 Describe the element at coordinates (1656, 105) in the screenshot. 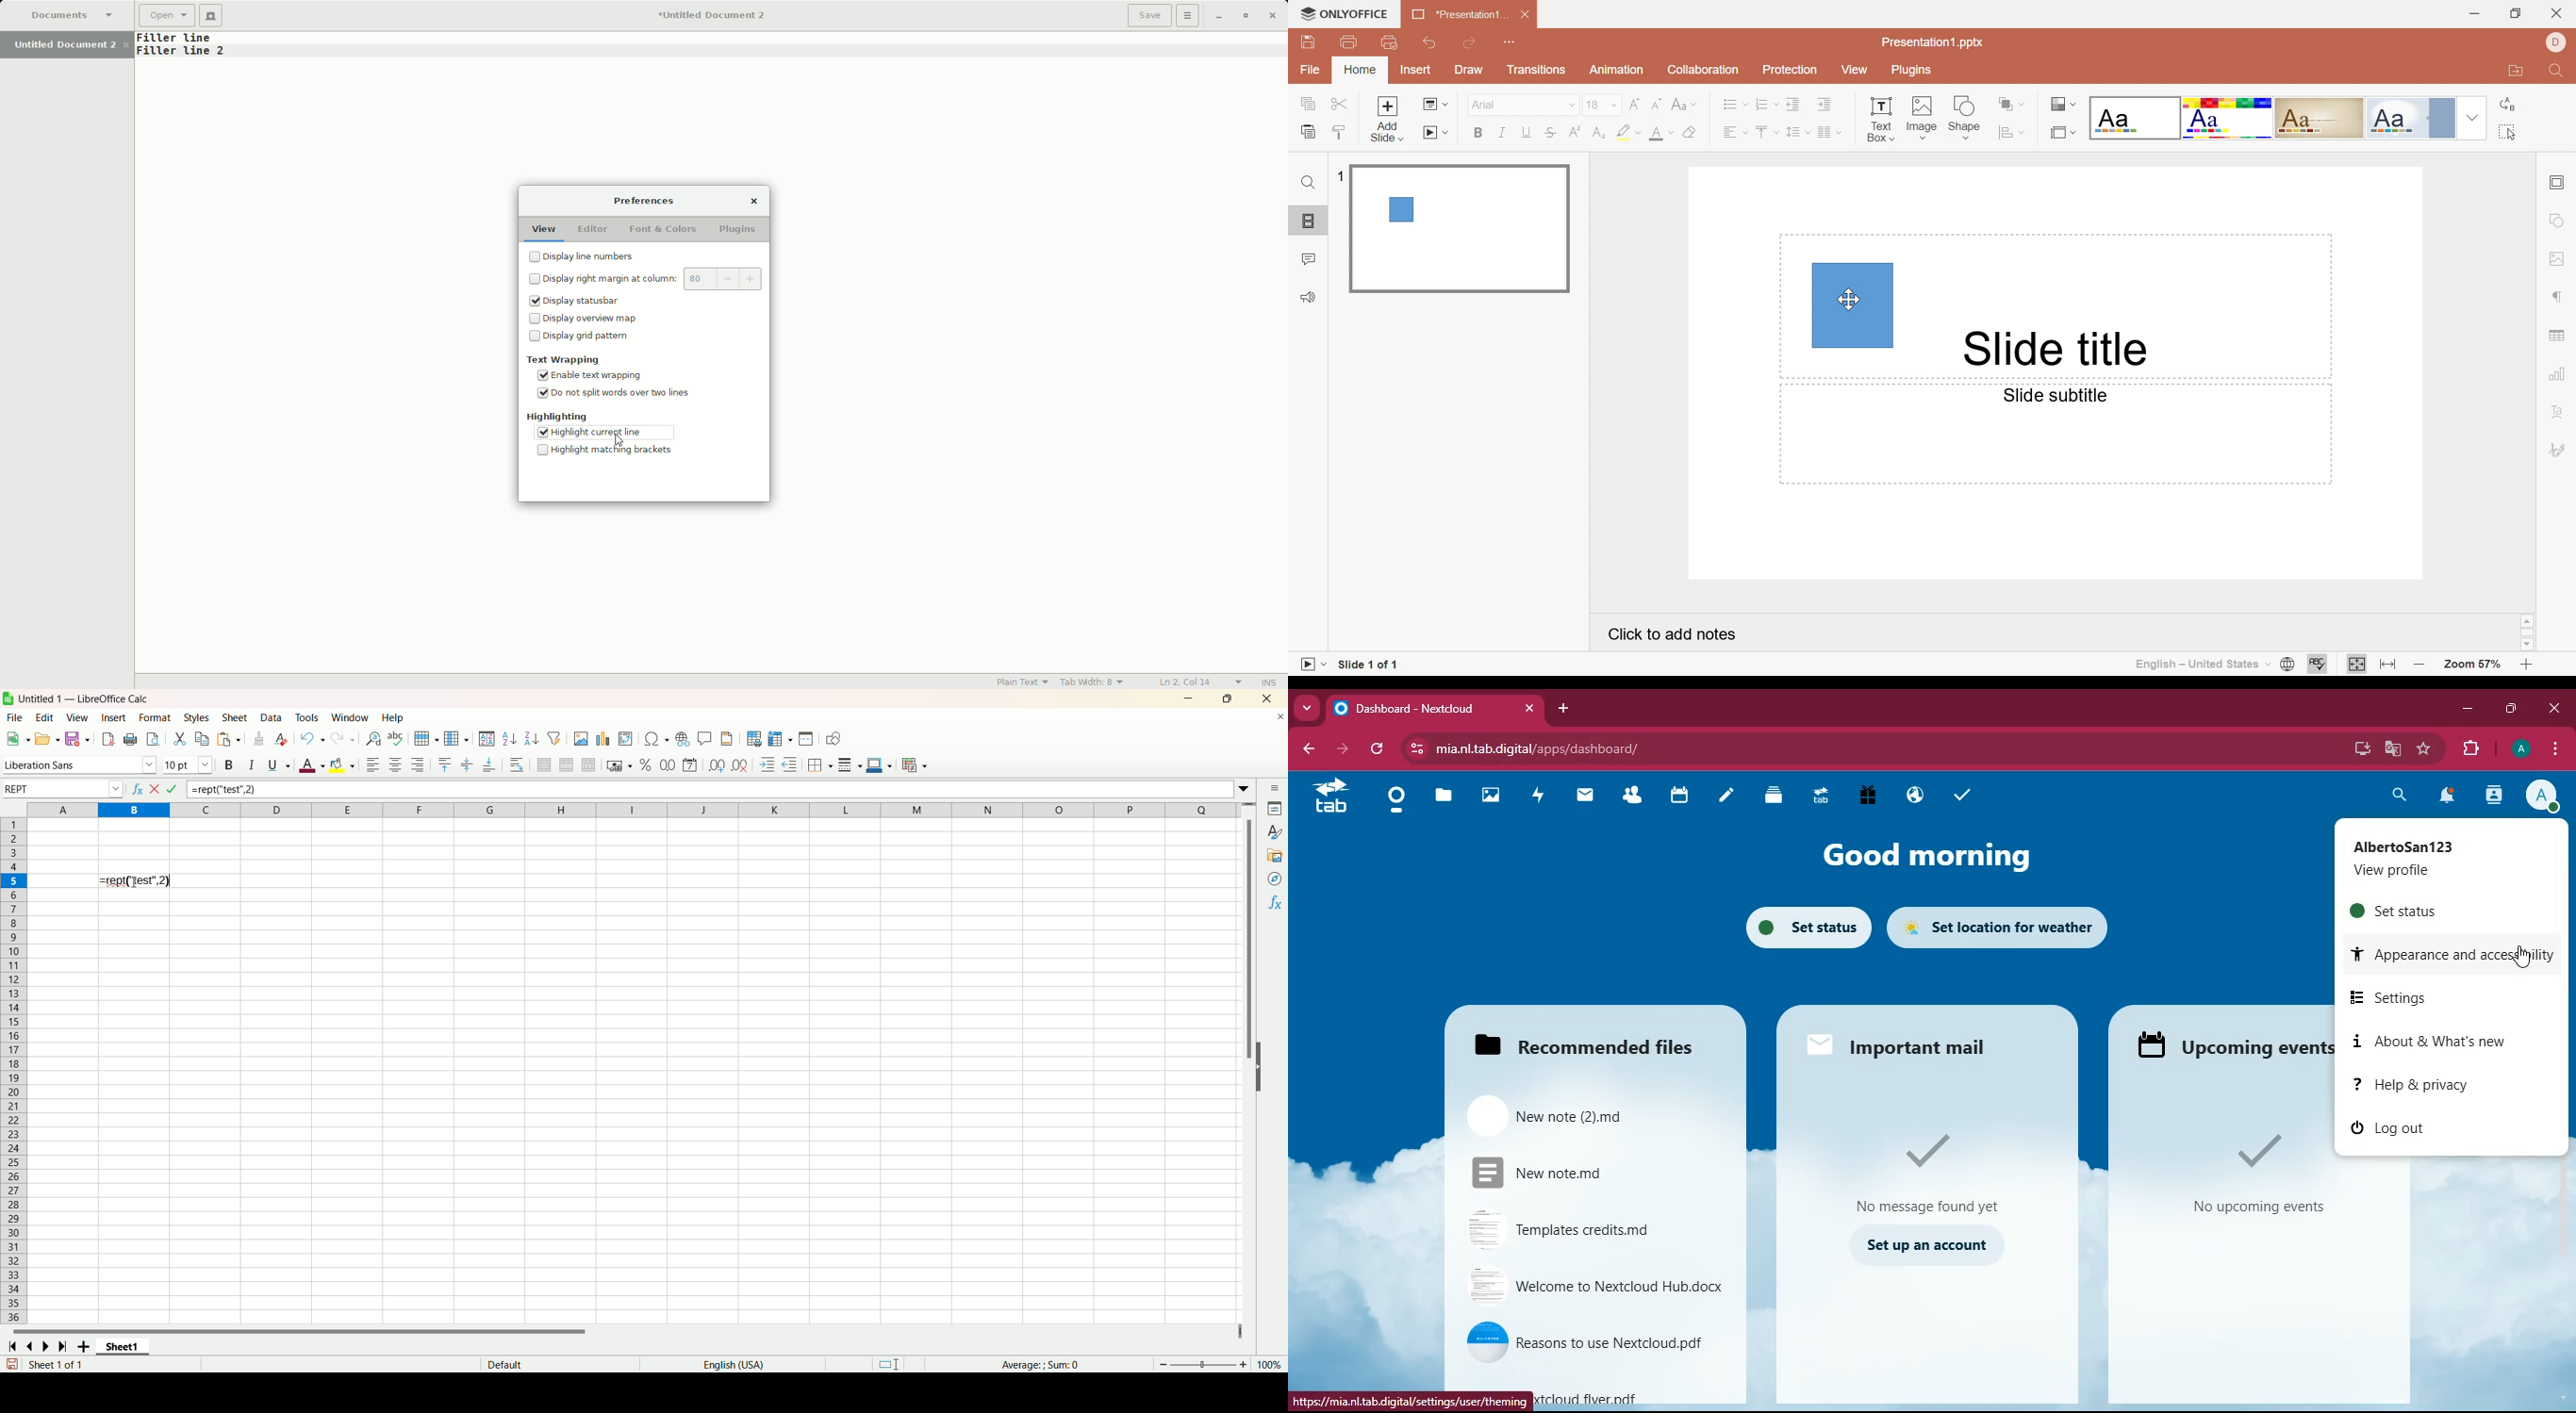

I see `Decrement font size` at that location.